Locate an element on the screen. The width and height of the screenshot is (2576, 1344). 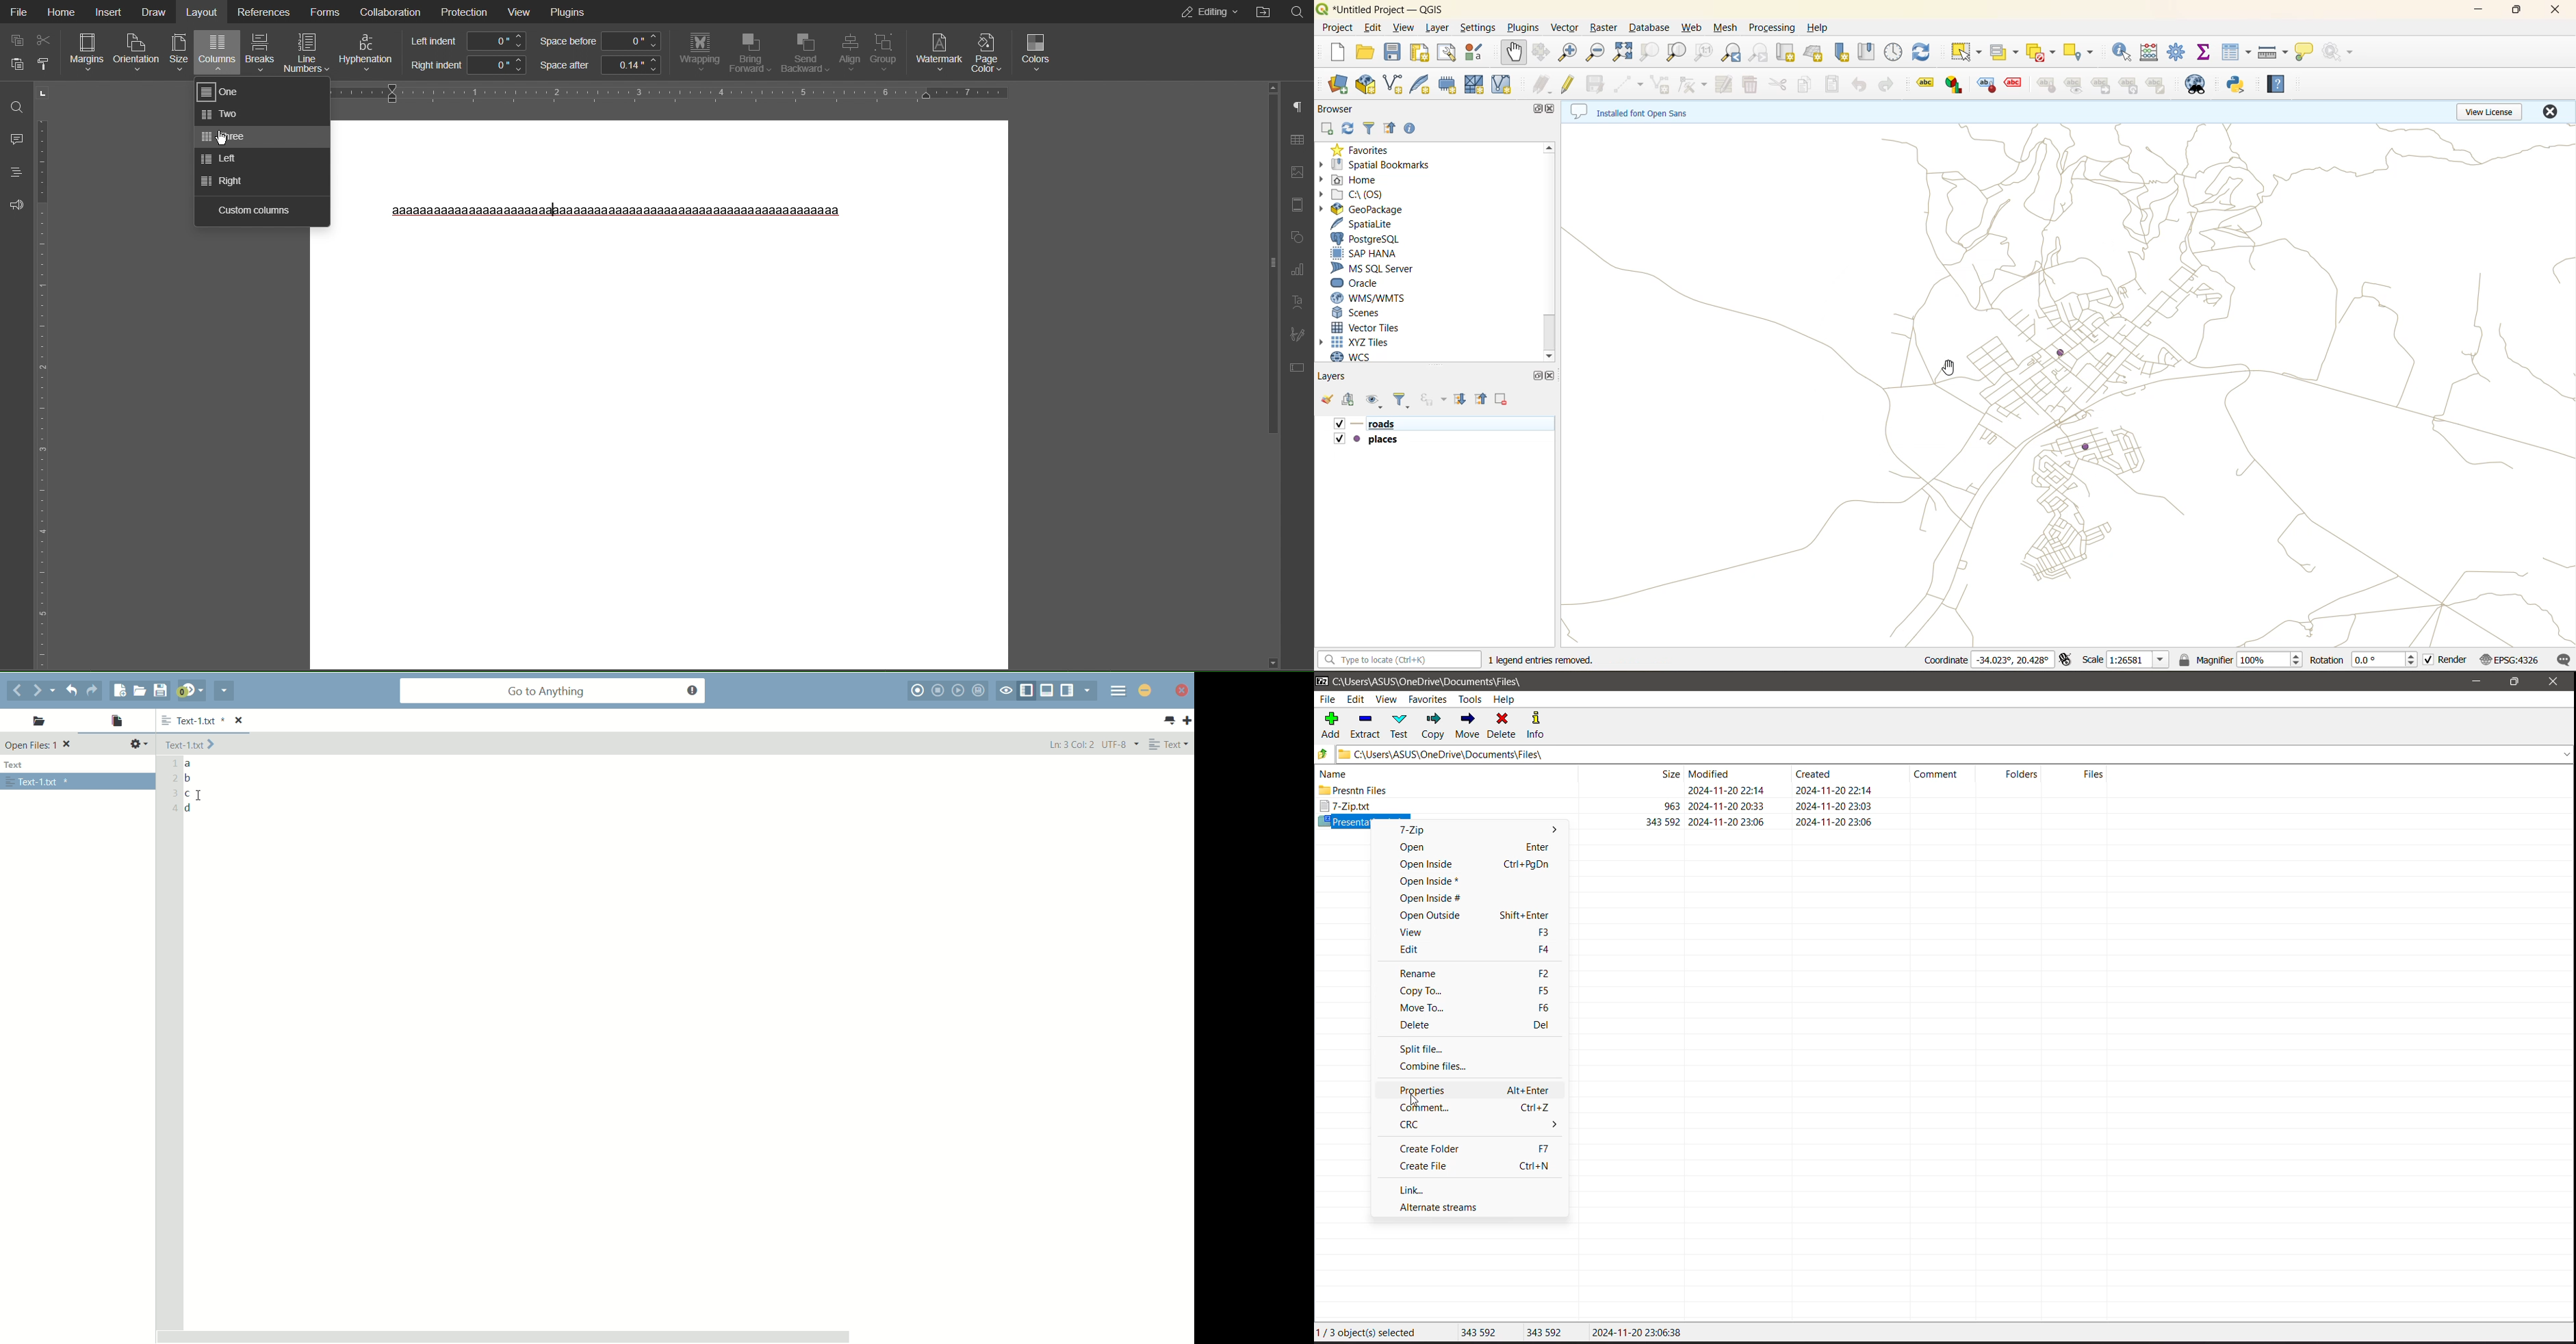
Forms is located at coordinates (324, 12).